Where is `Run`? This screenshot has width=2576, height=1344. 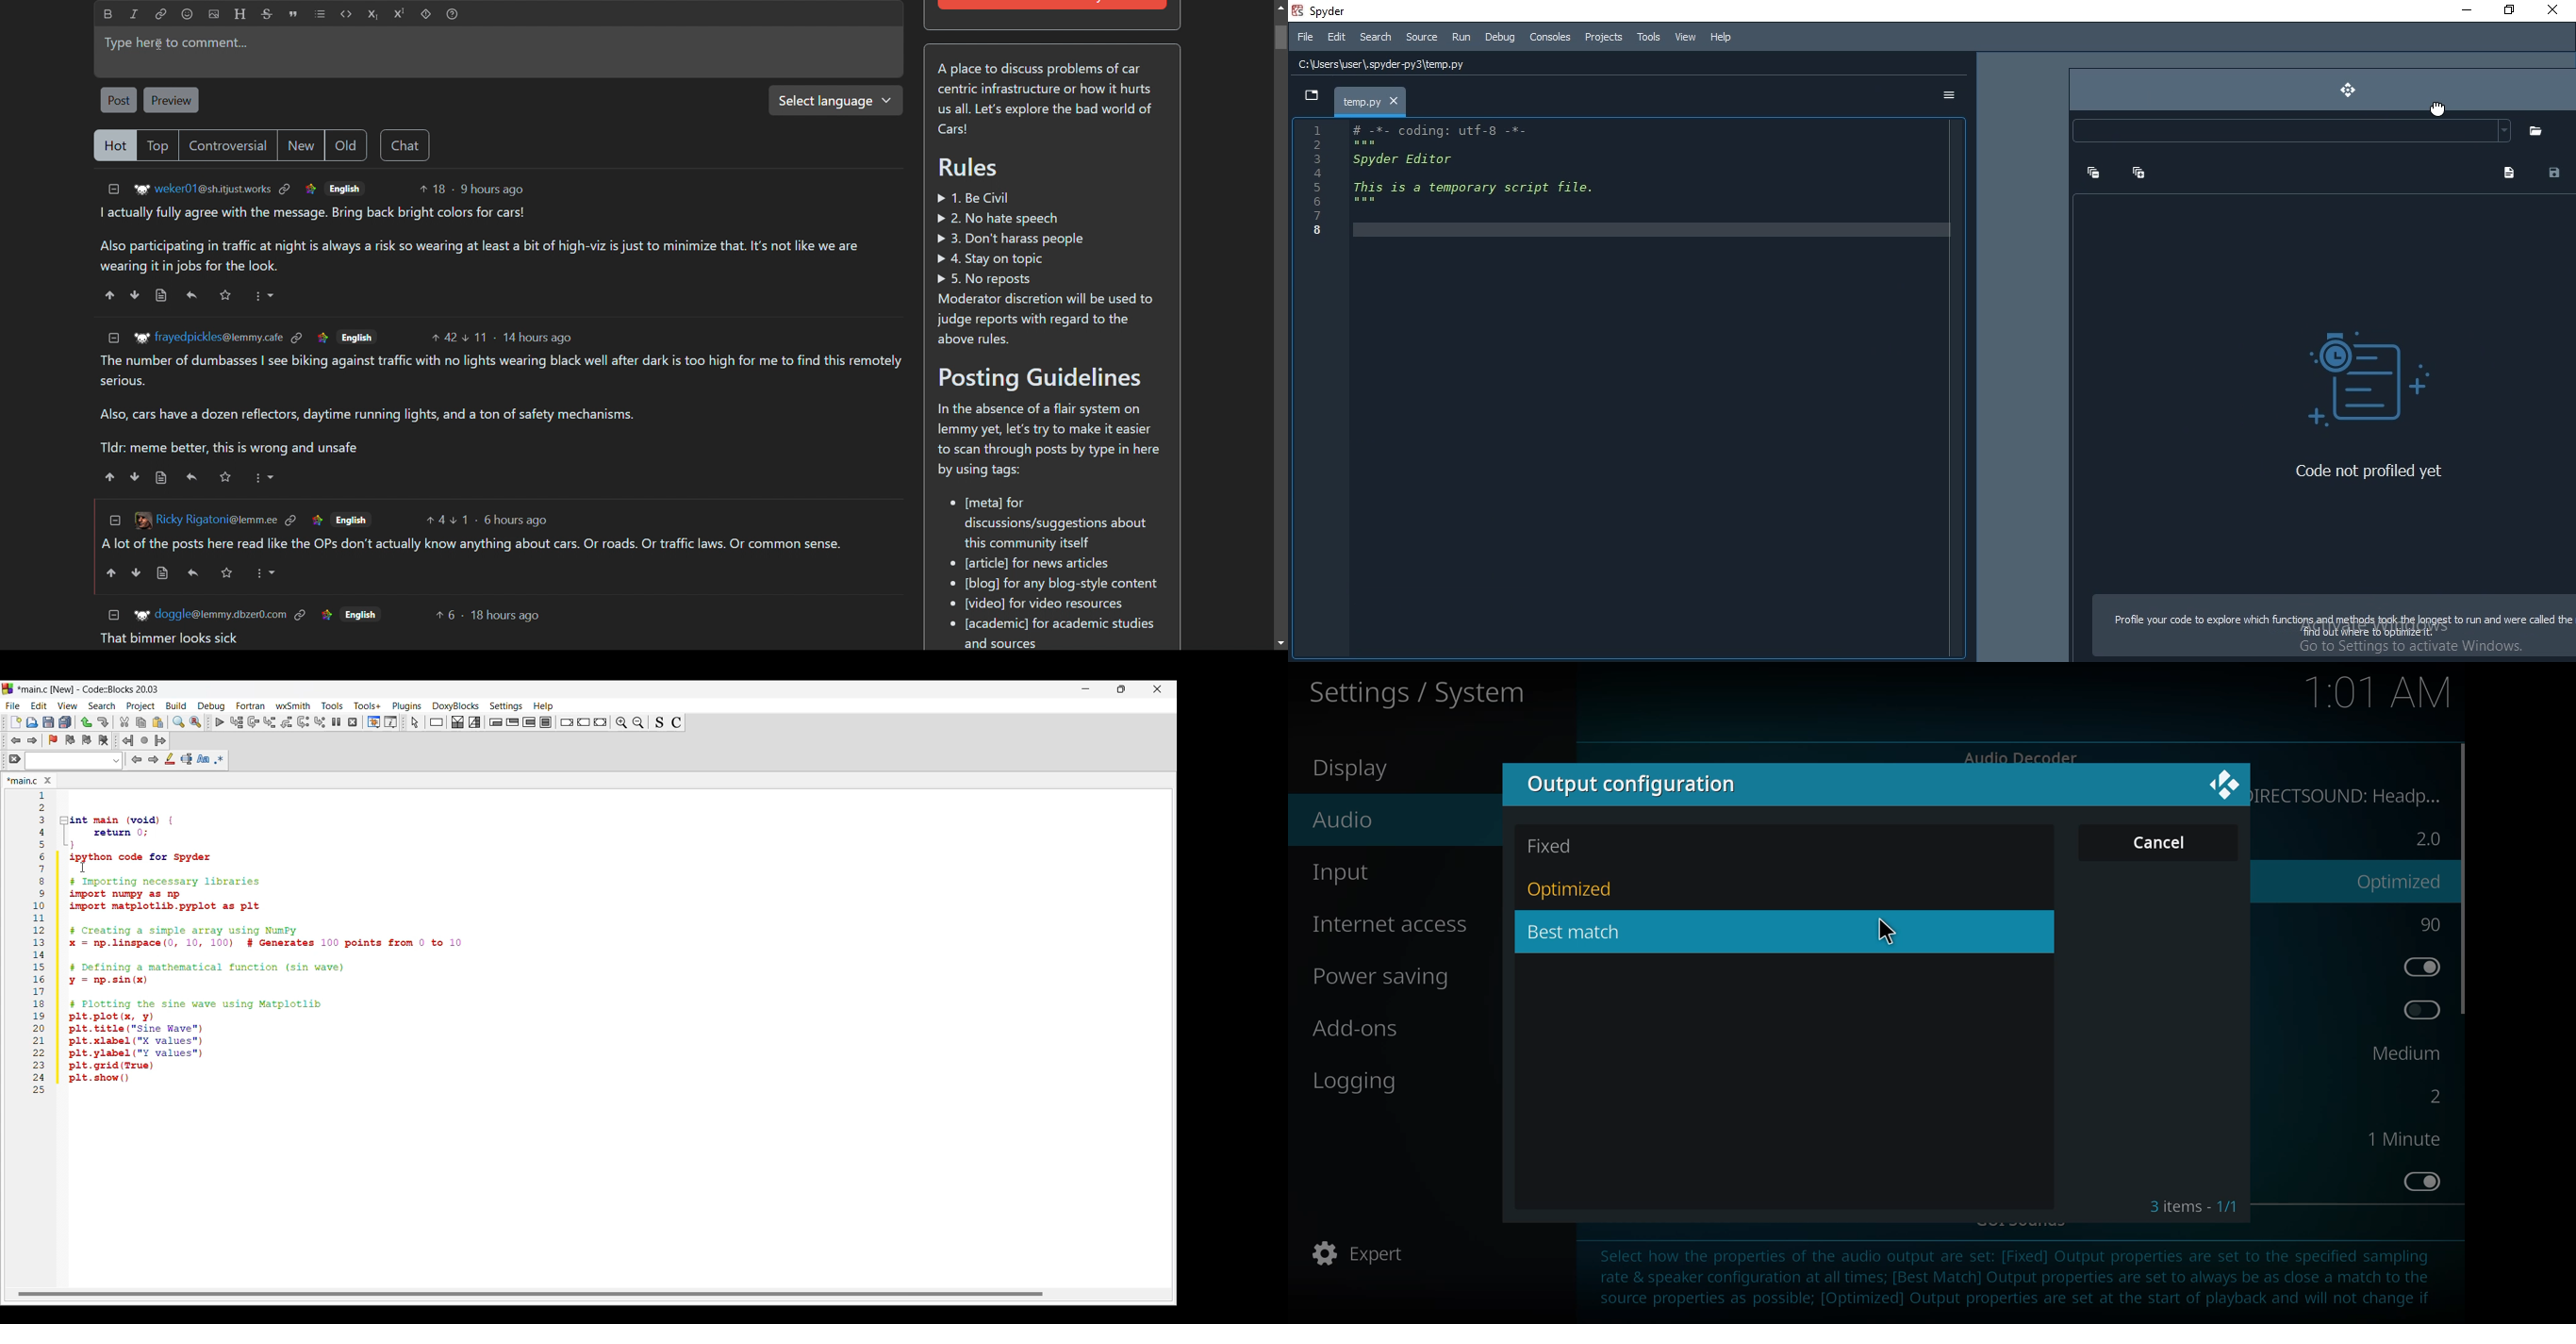
Run is located at coordinates (1460, 38).